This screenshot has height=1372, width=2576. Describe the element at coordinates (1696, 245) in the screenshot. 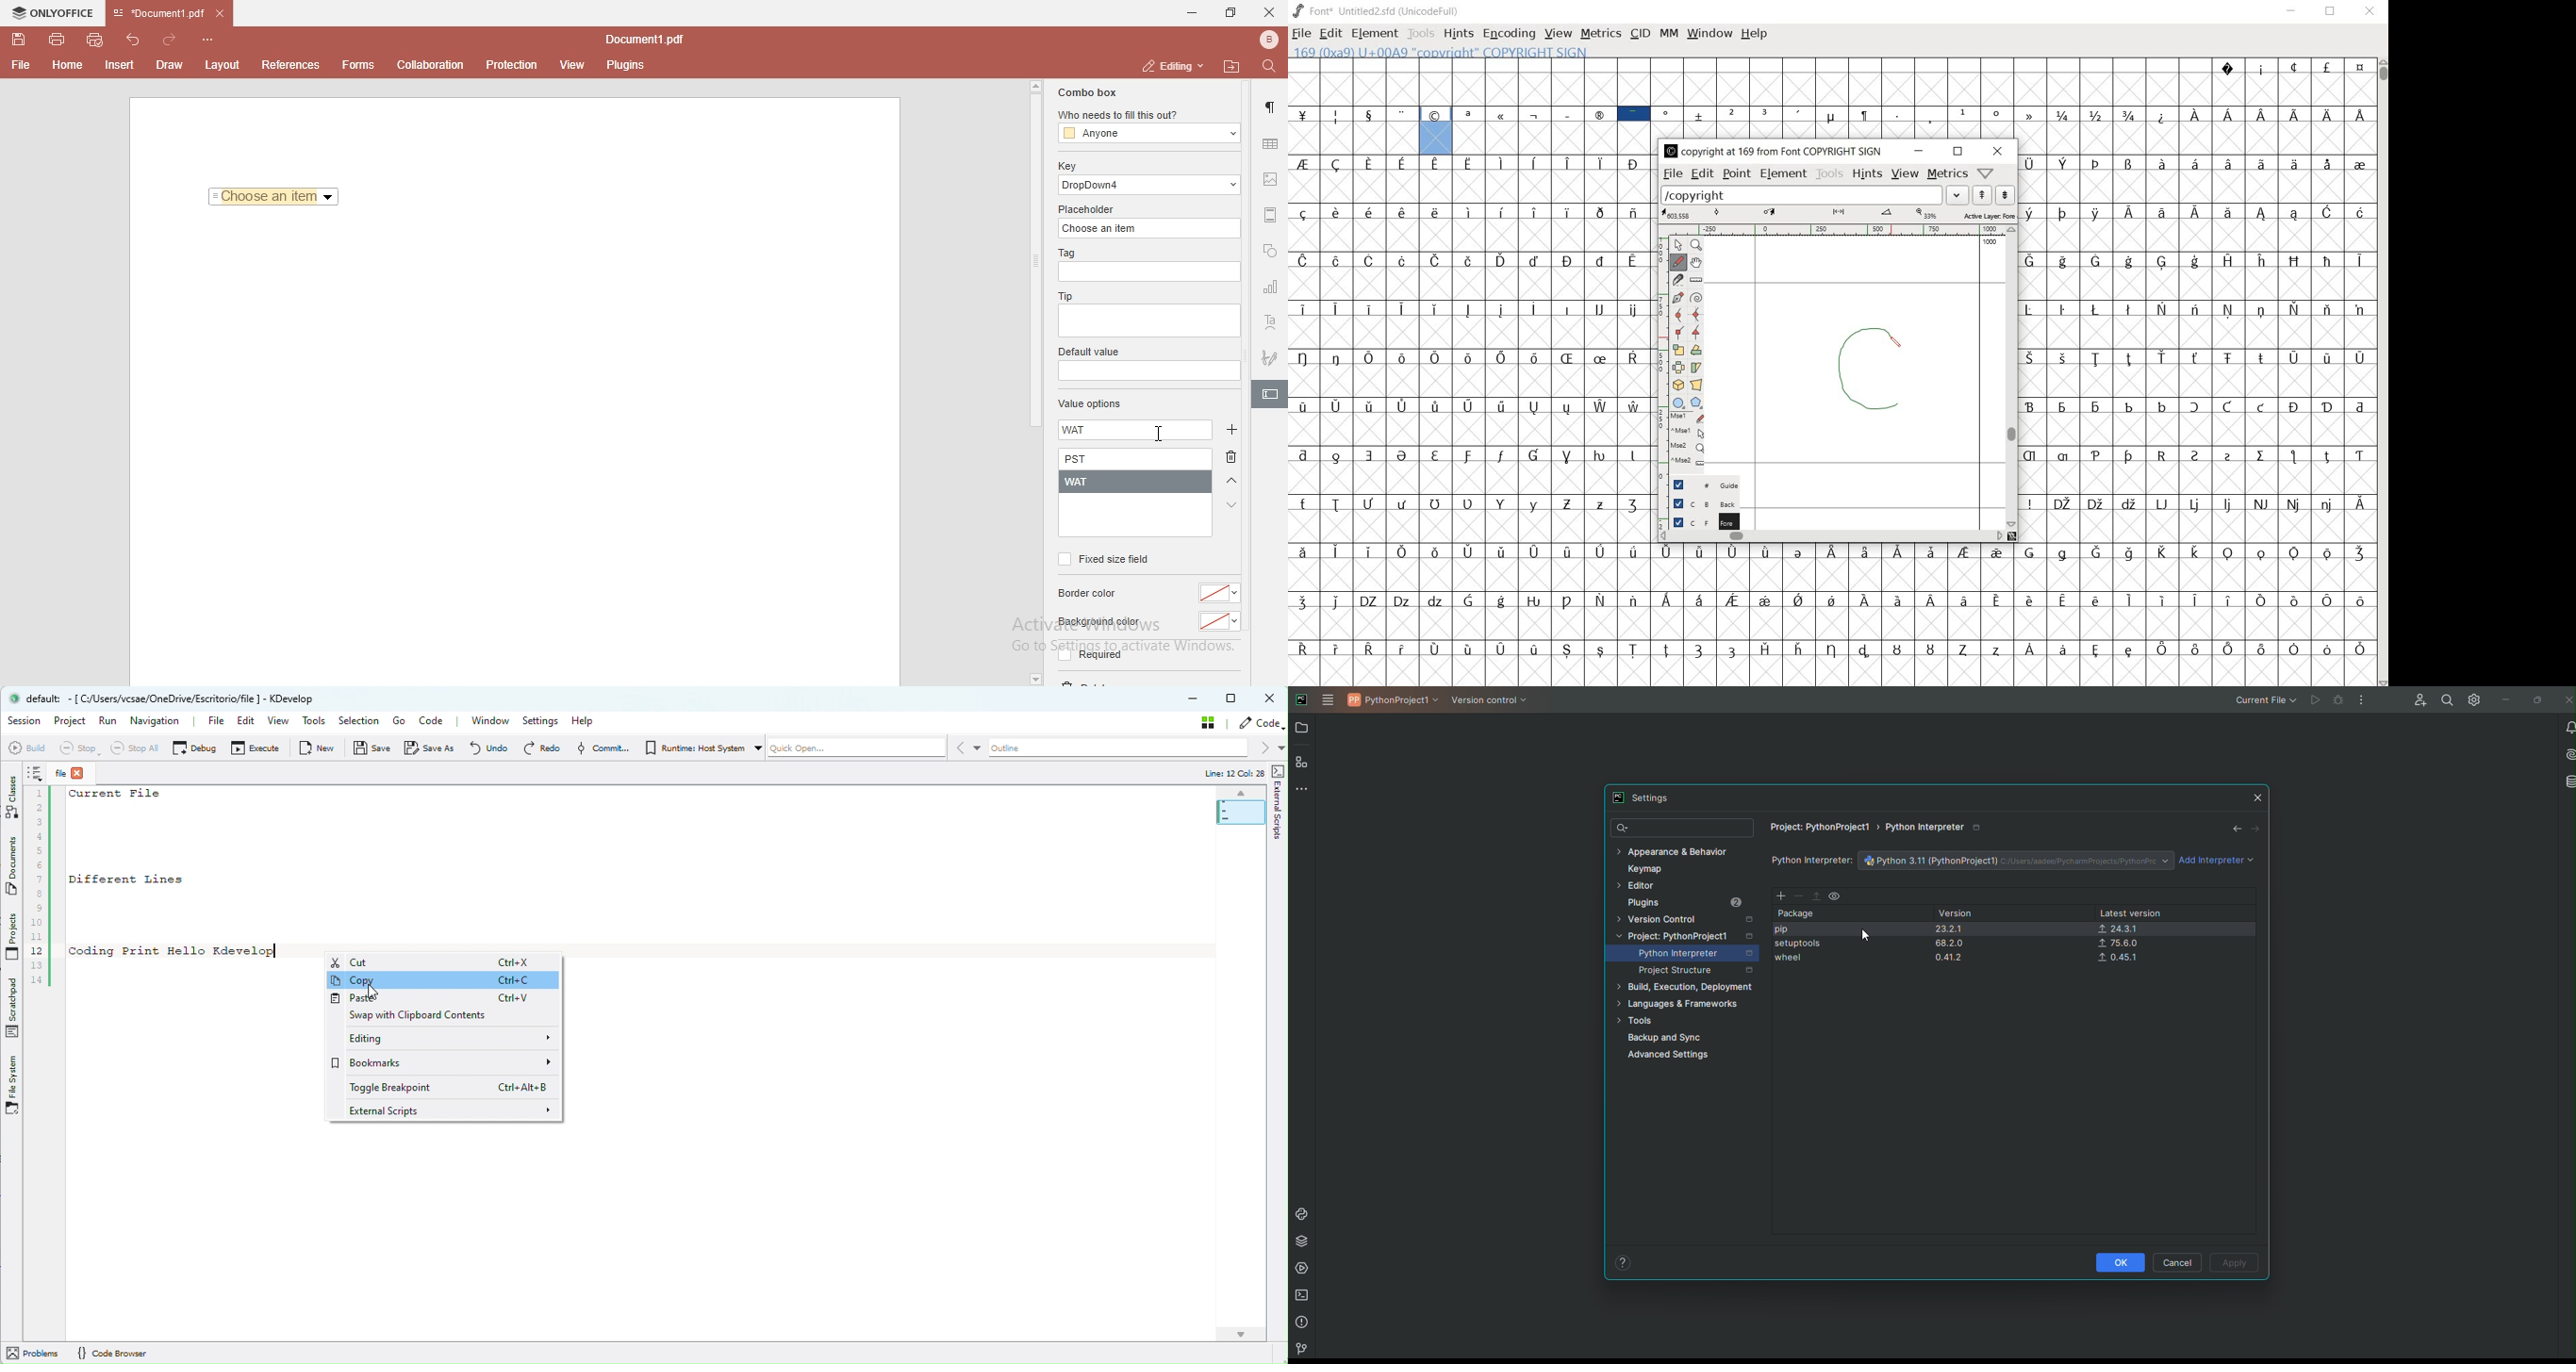

I see `mAGNIFY` at that location.